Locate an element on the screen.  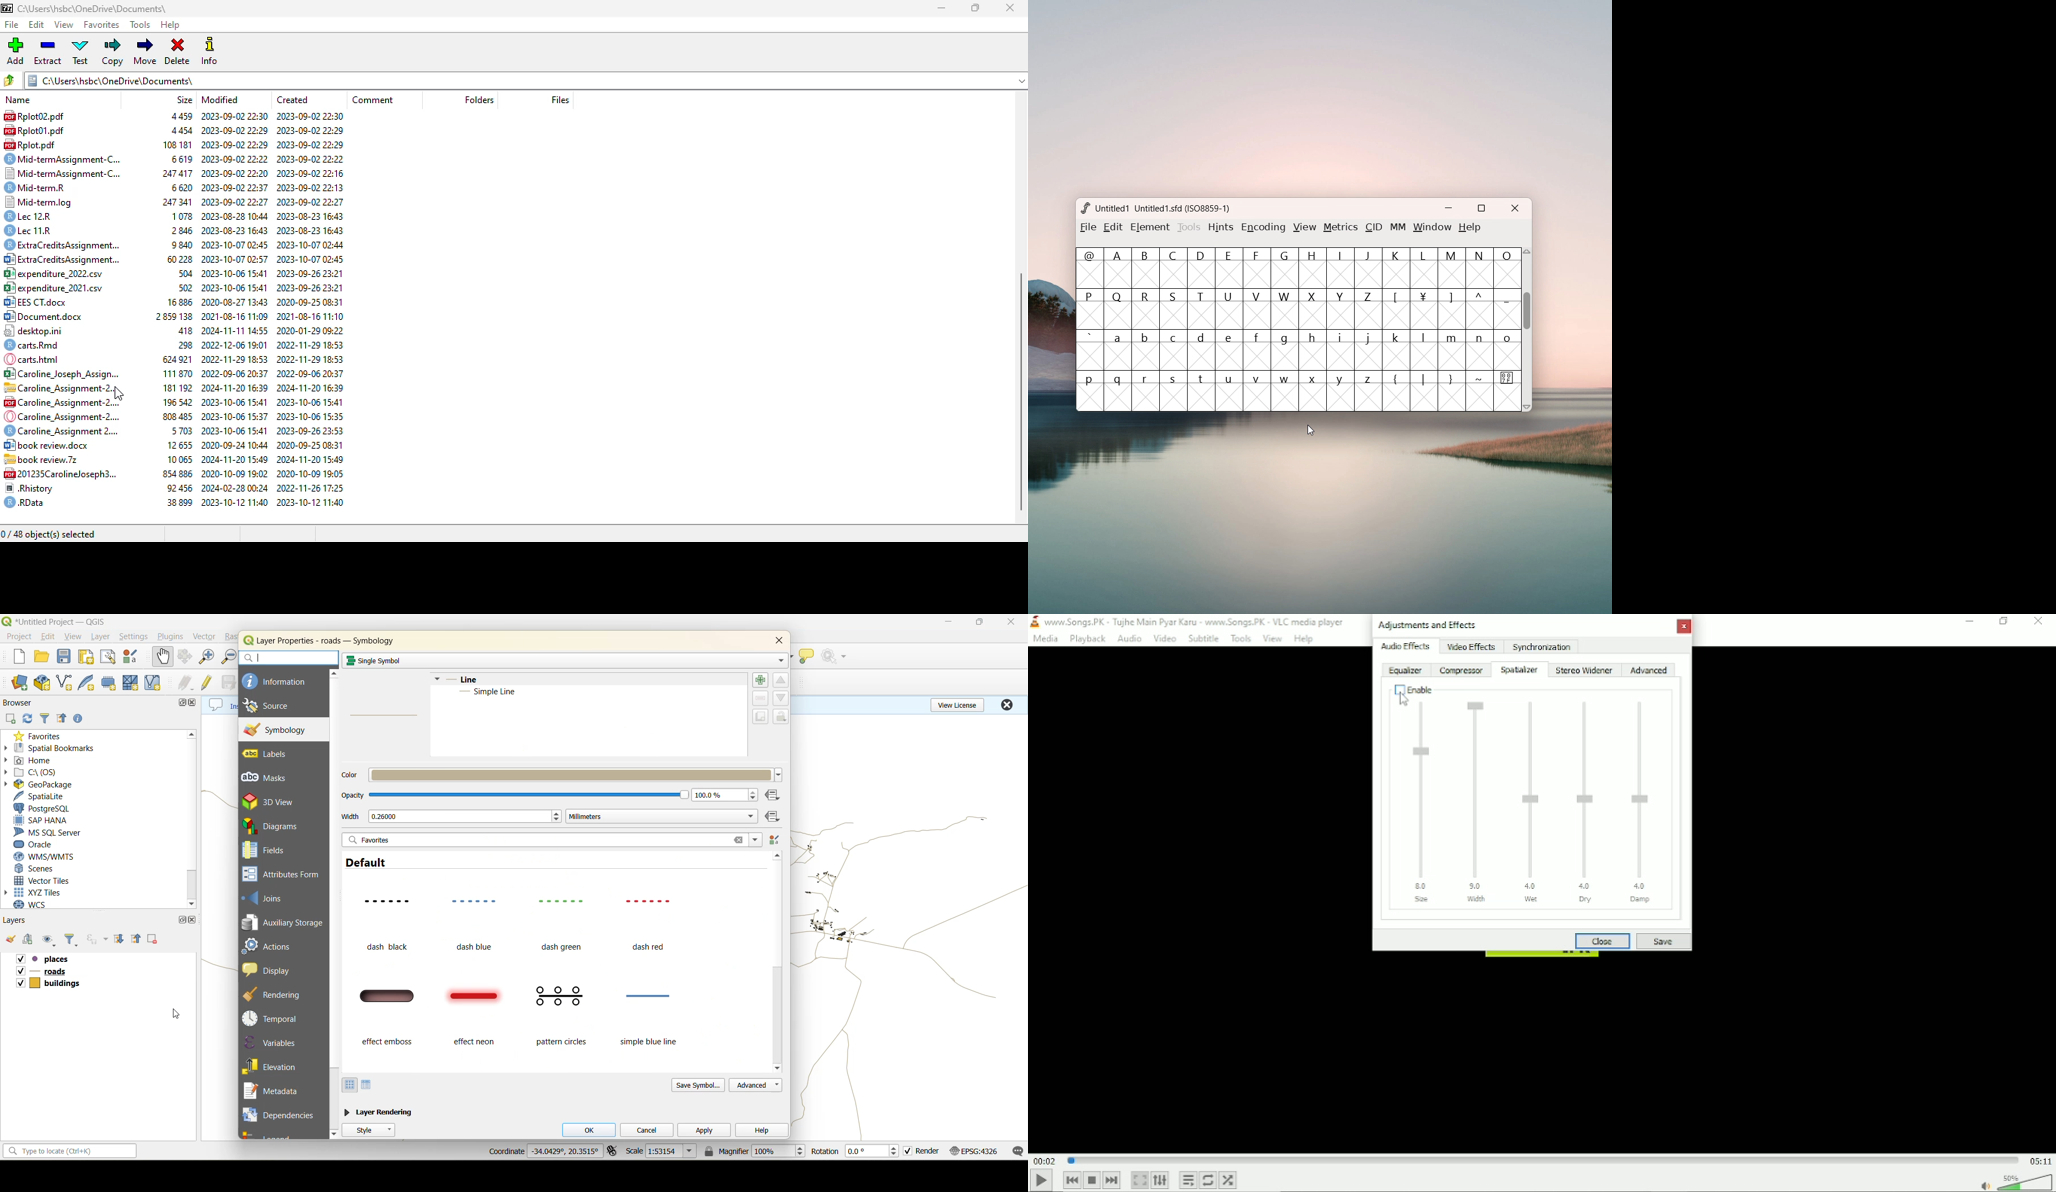
remove symbol layer is located at coordinates (762, 699).